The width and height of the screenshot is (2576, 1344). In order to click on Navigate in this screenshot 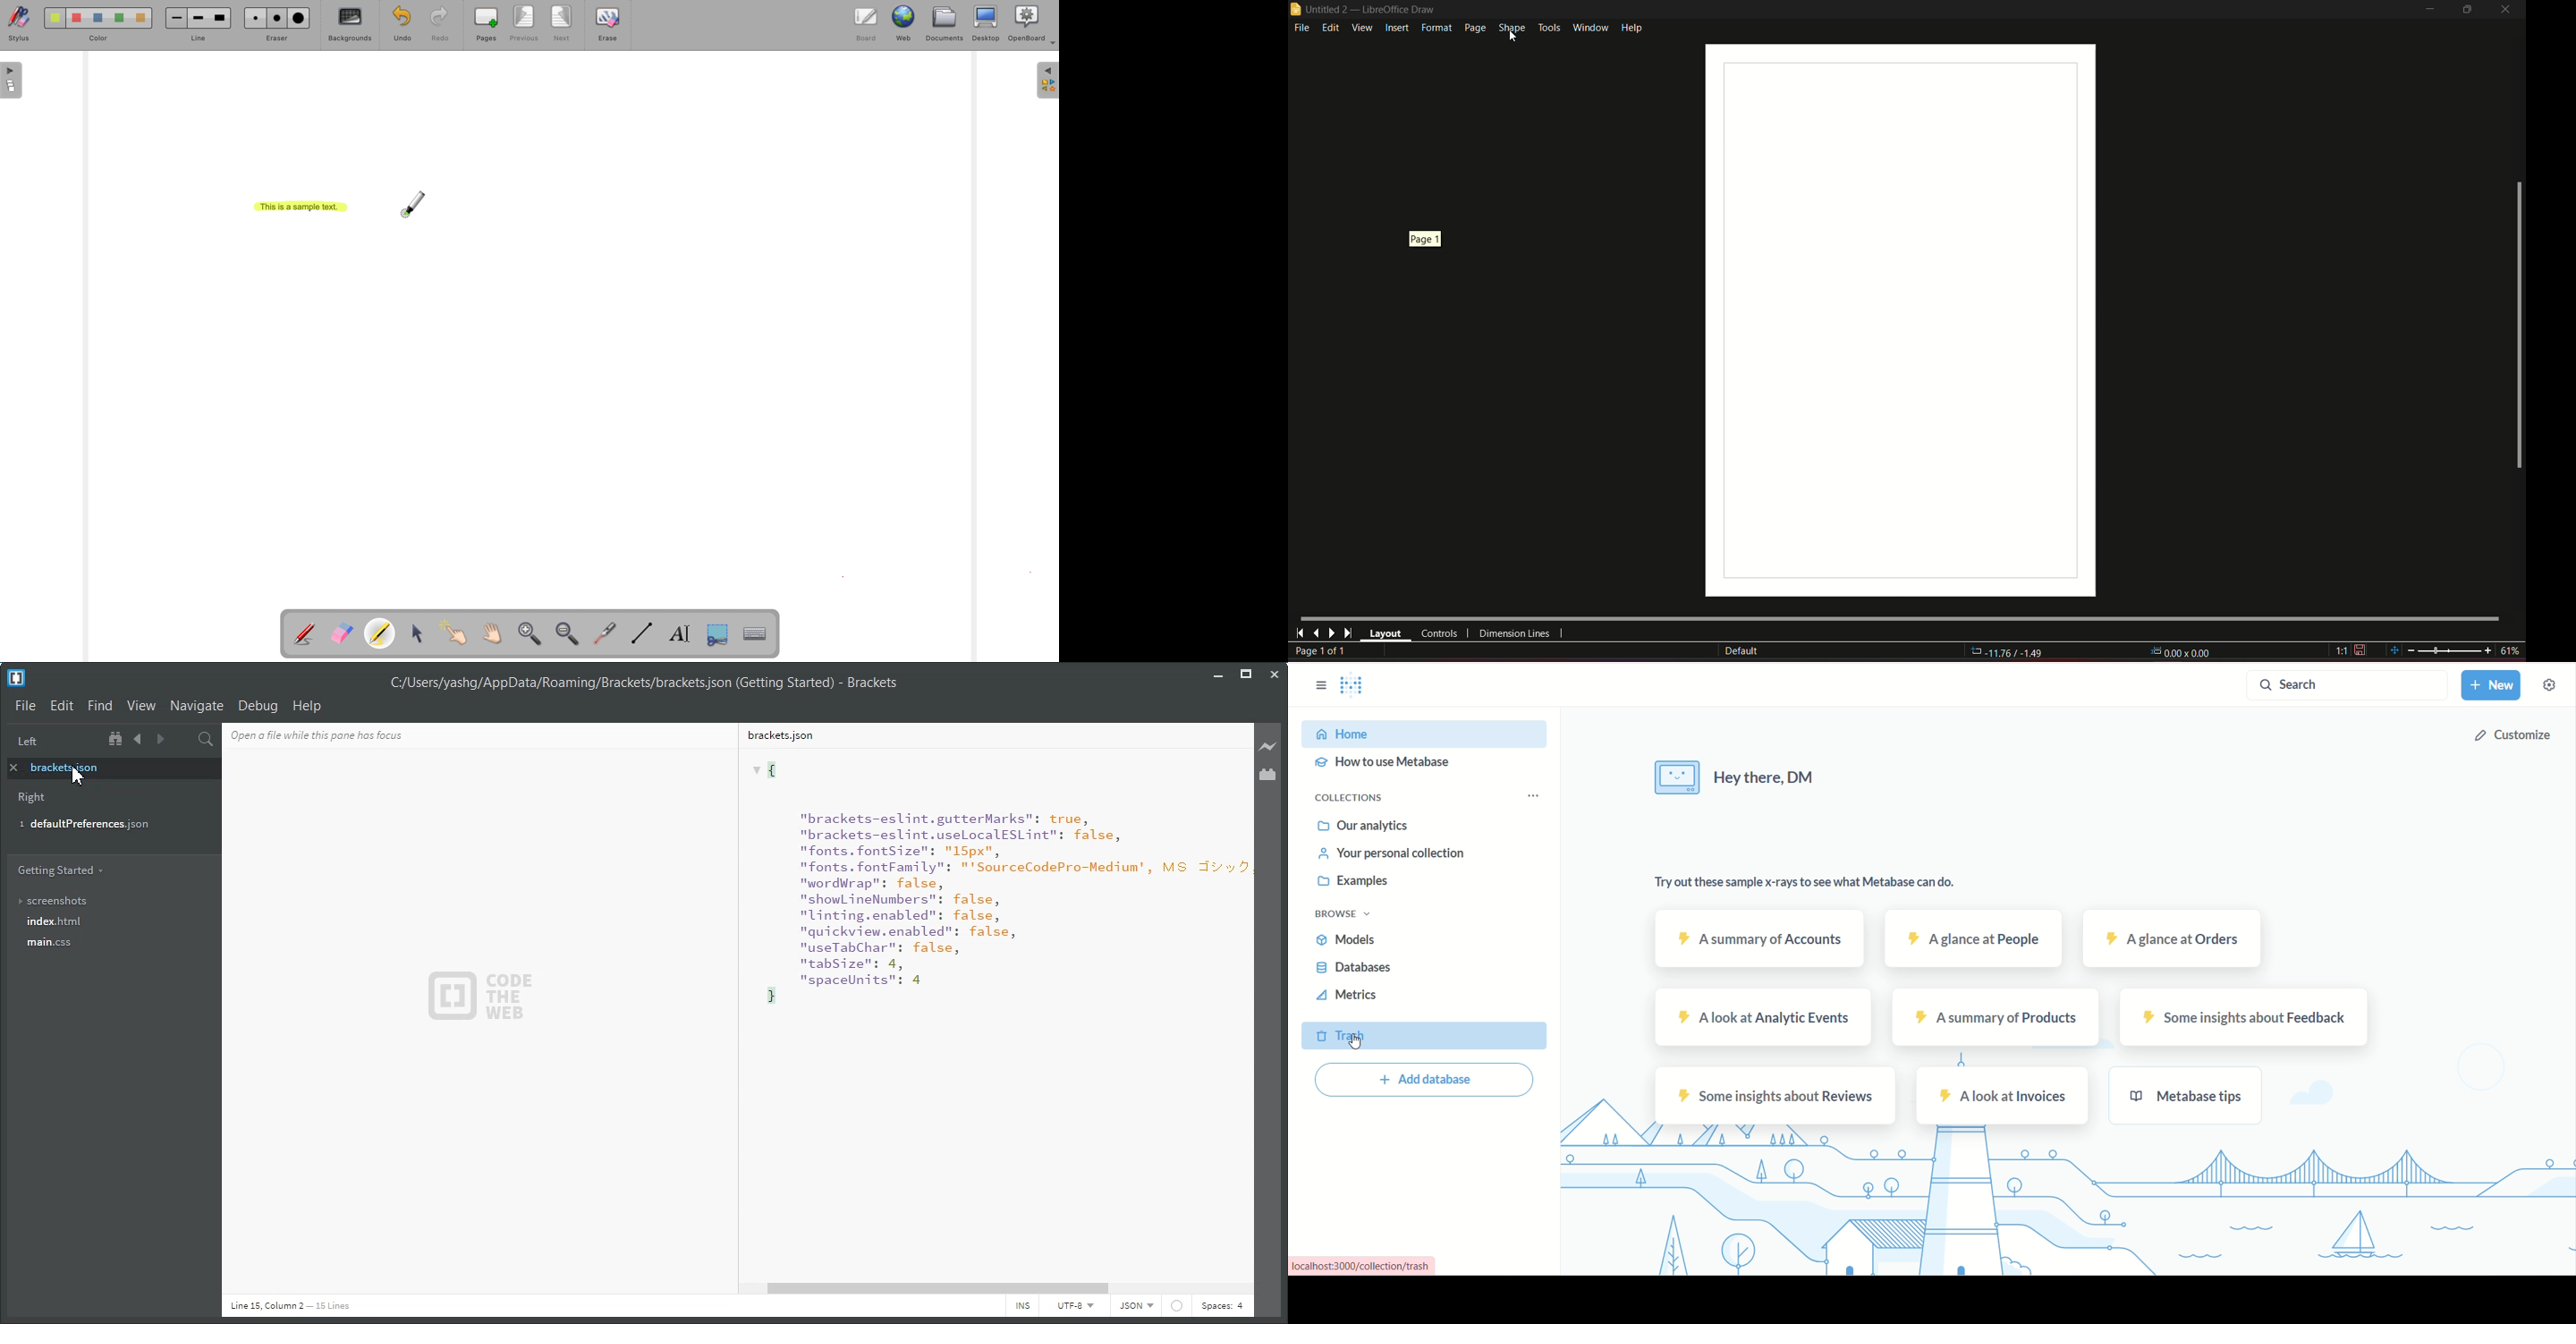, I will do `click(197, 705)`.